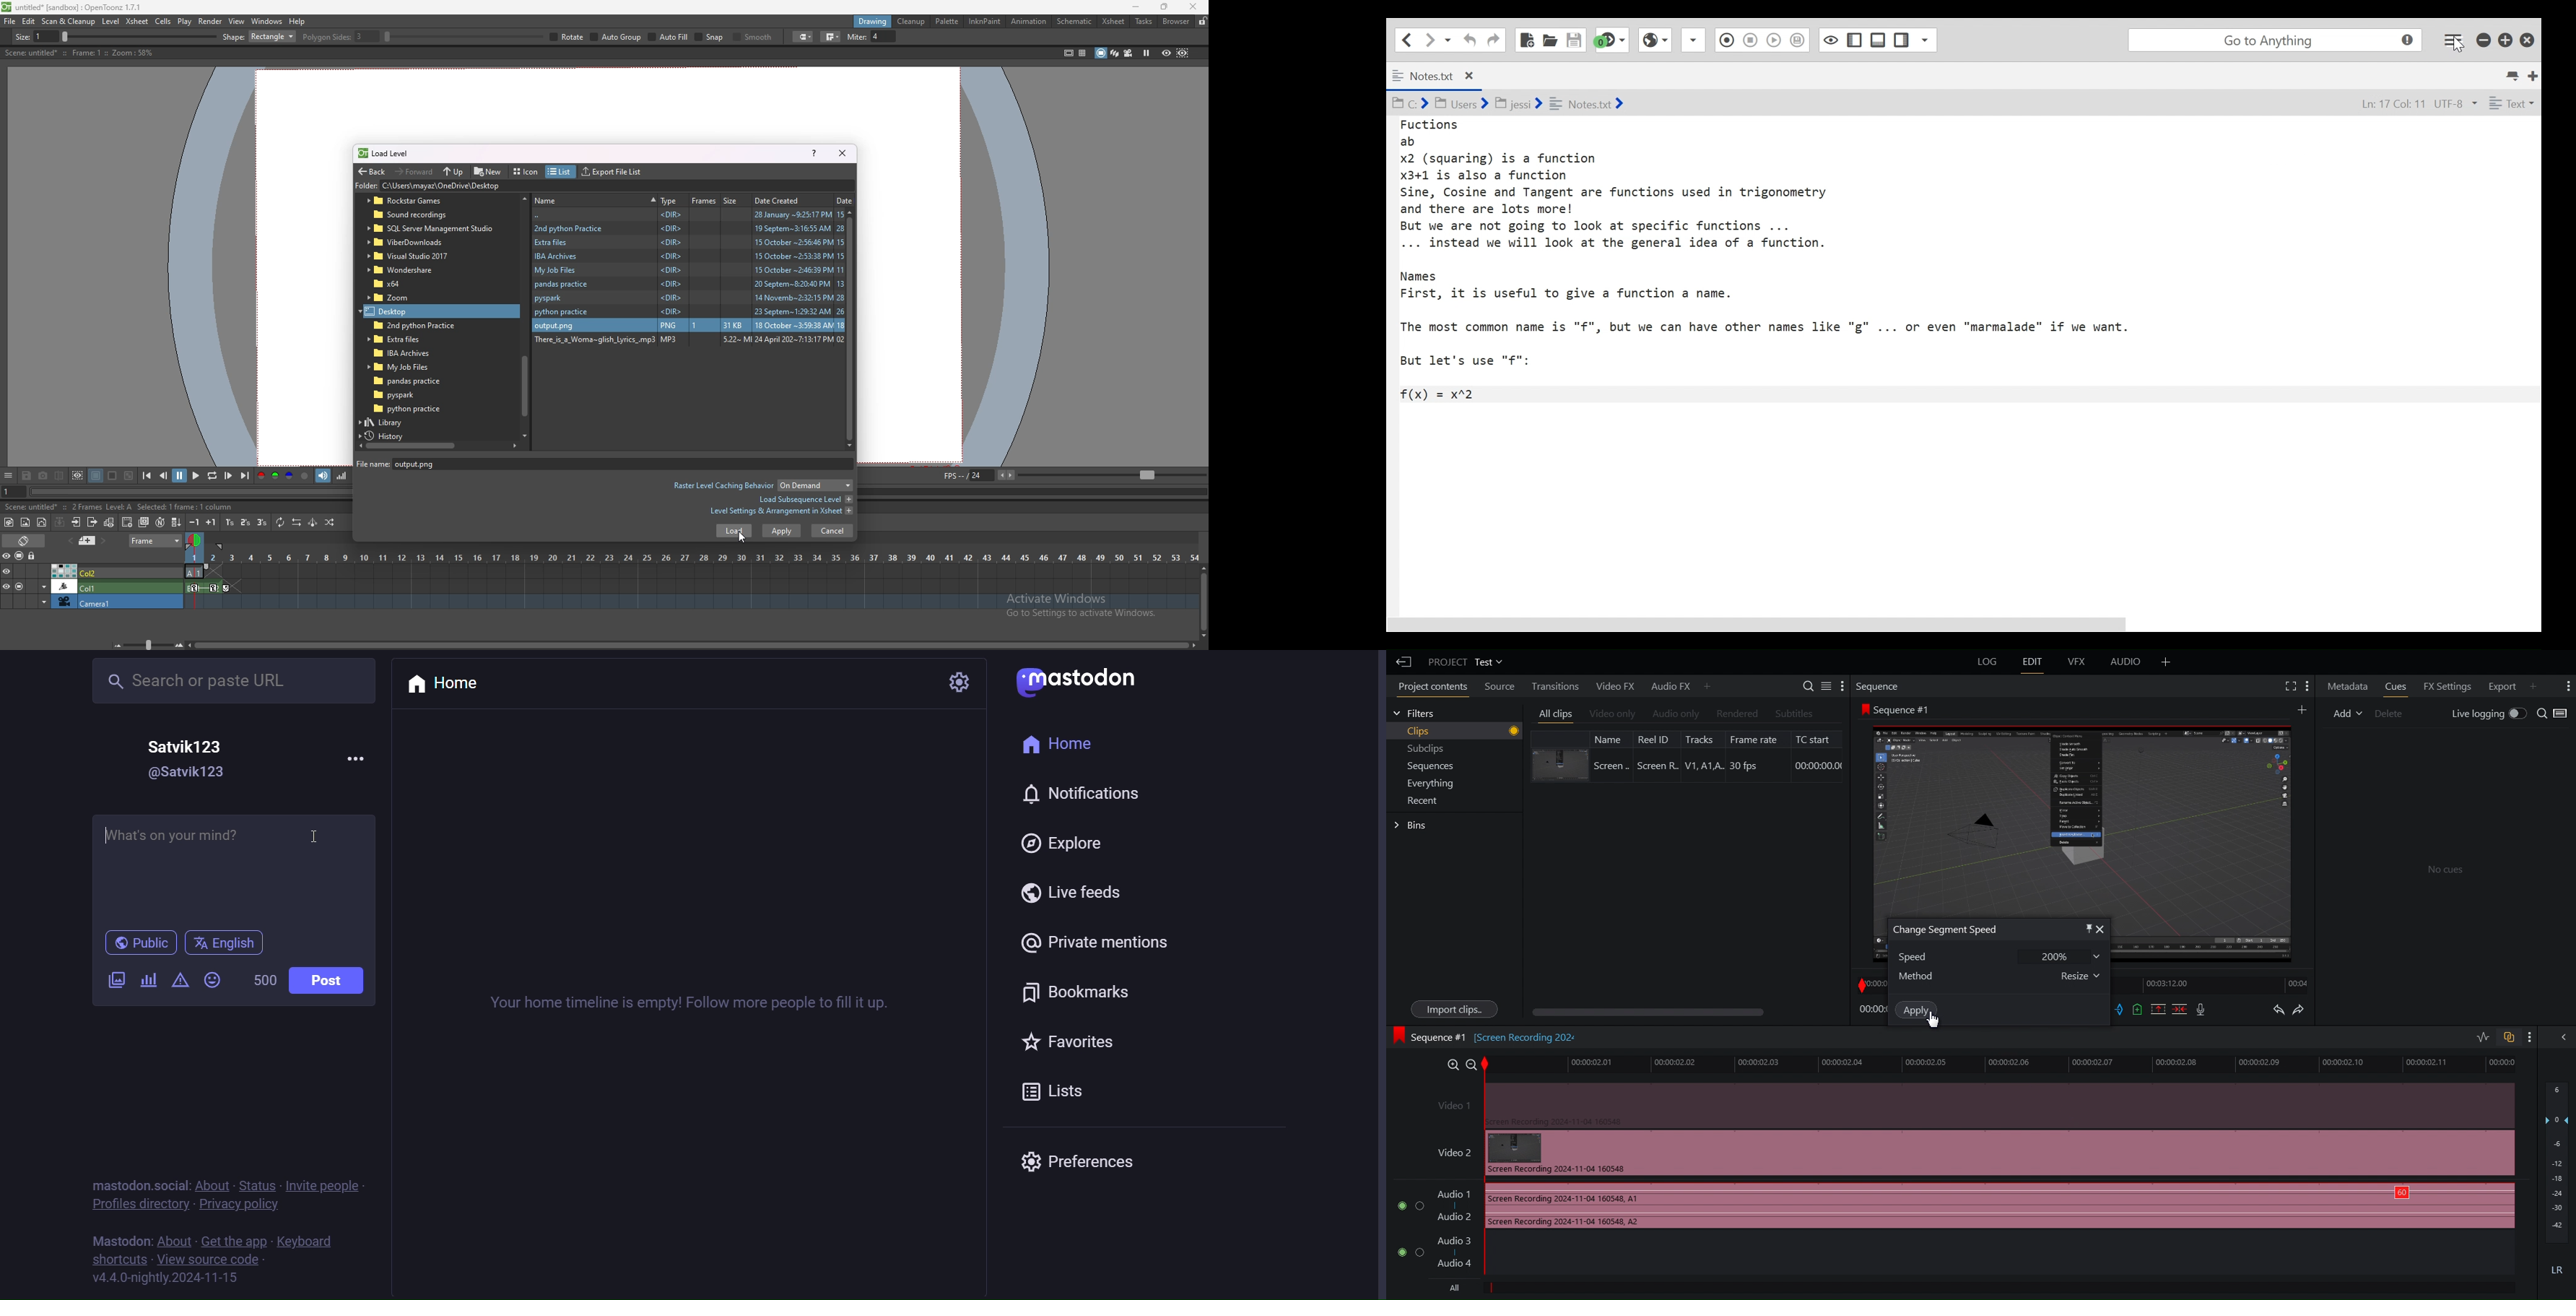 Image resolution: width=2576 pixels, height=1316 pixels. What do you see at coordinates (165, 1278) in the screenshot?
I see `version` at bounding box center [165, 1278].